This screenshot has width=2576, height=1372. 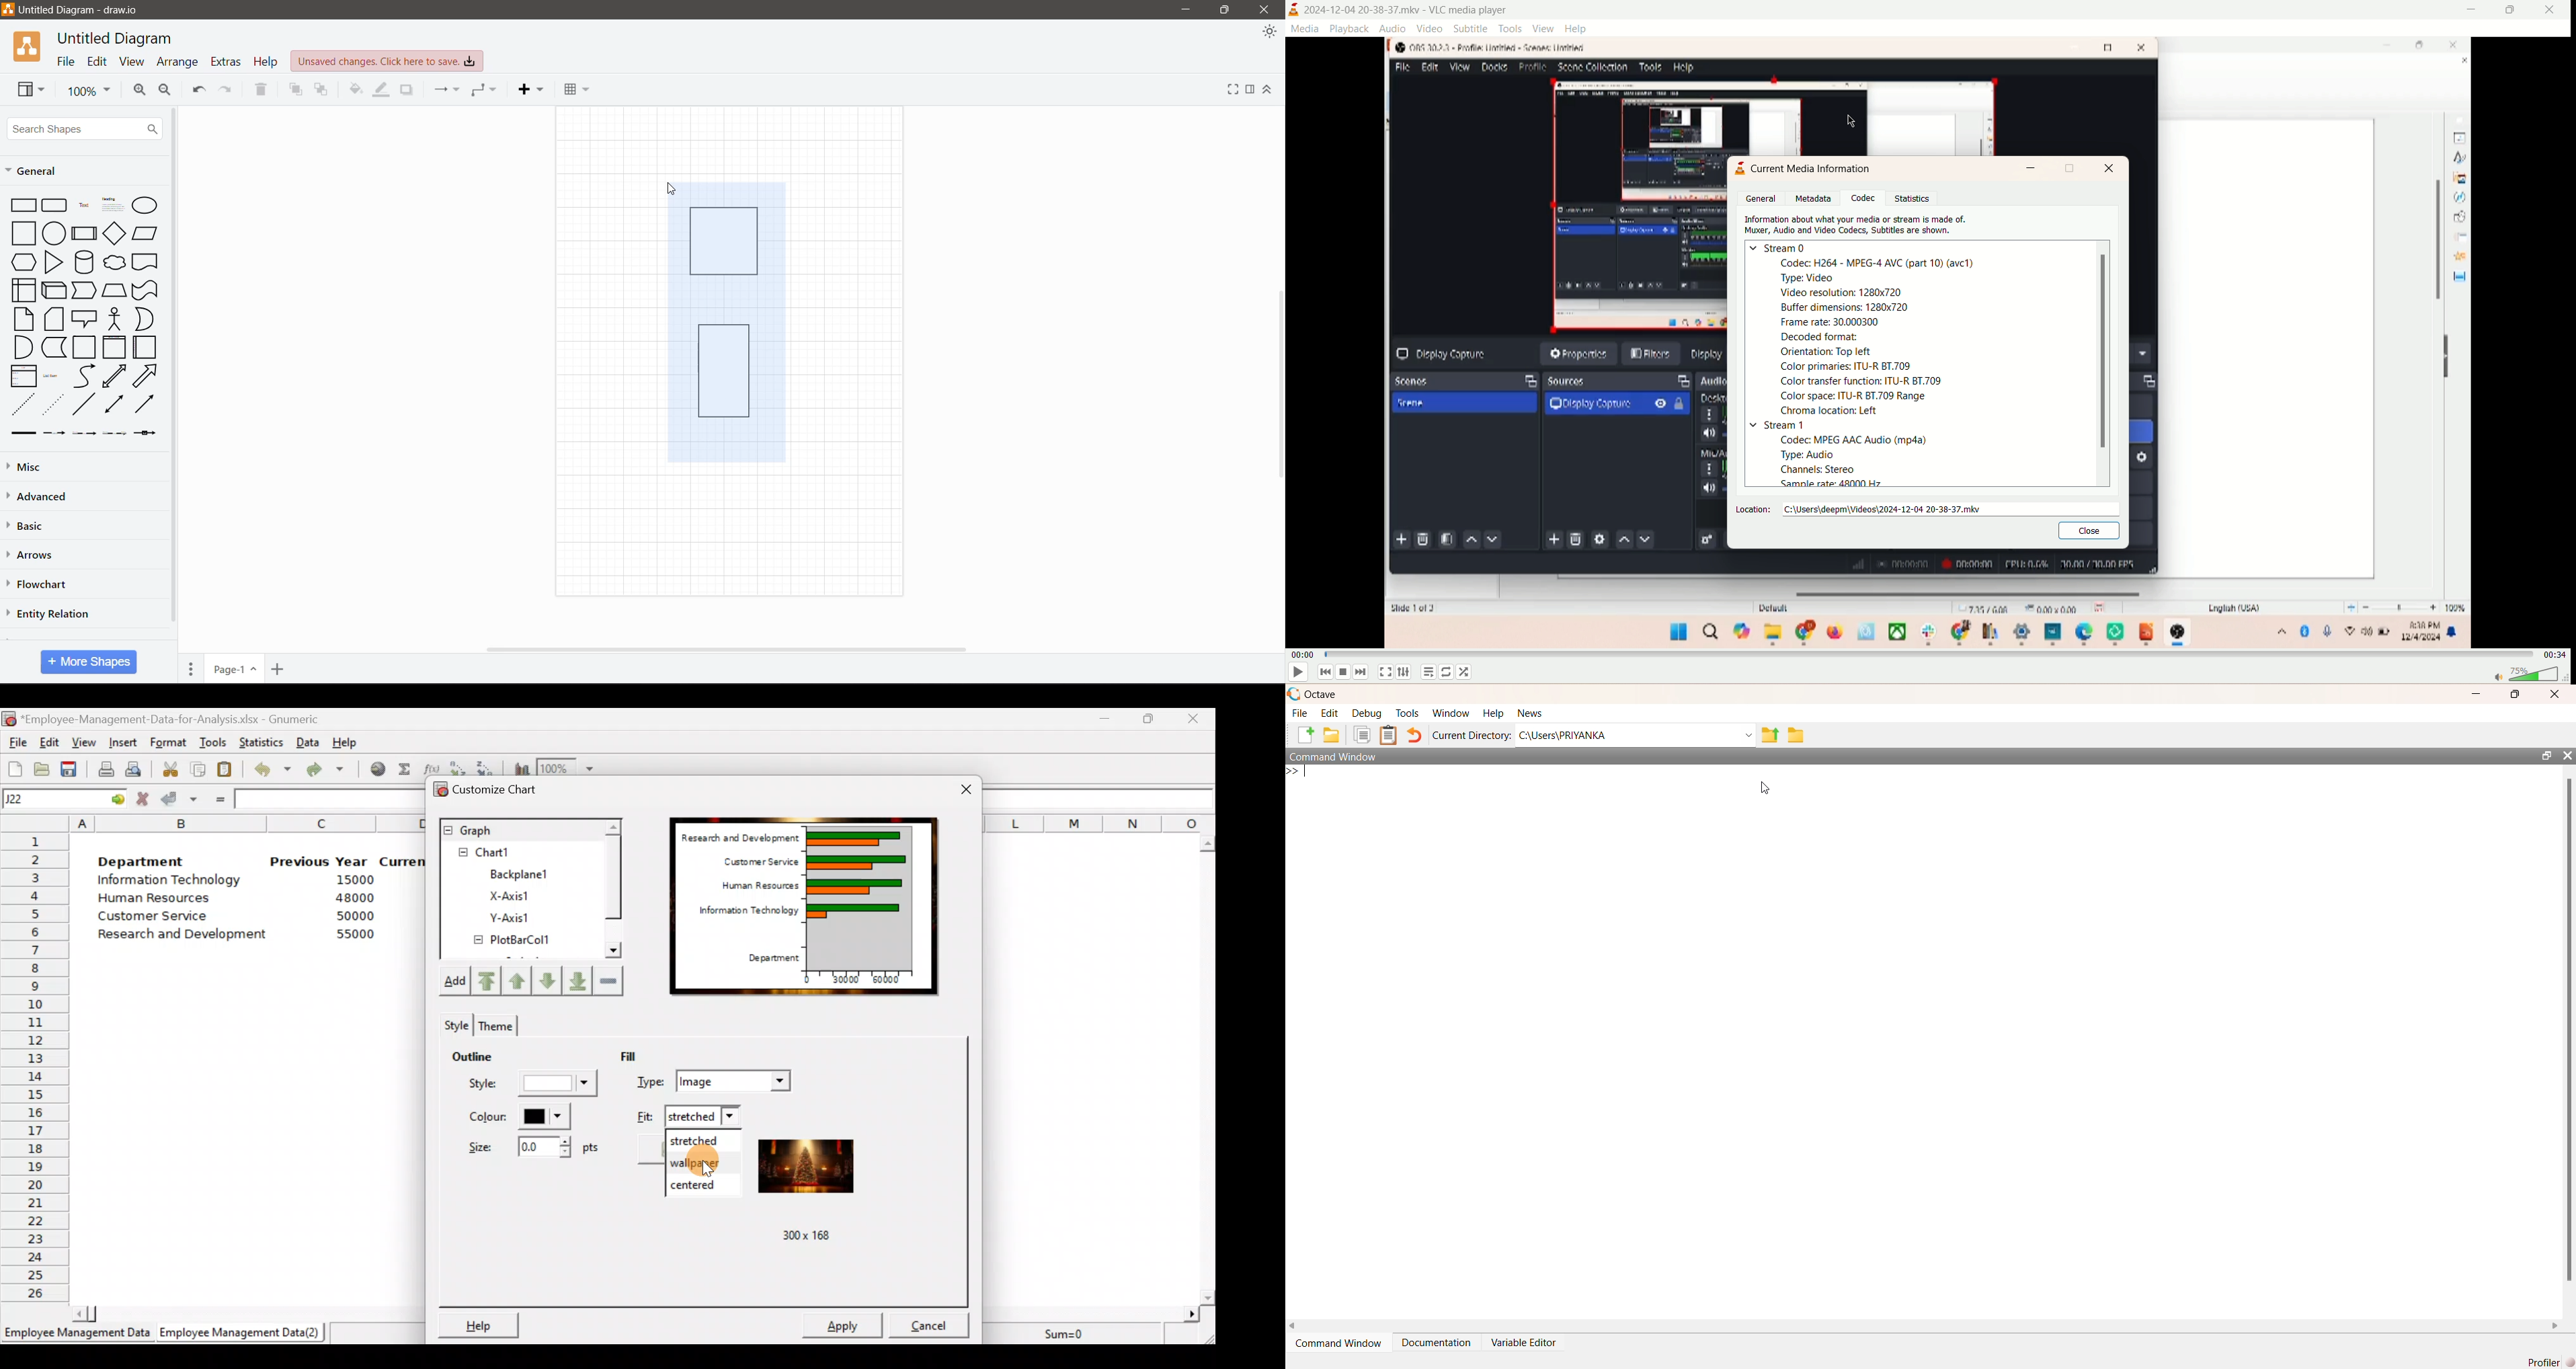 I want to click on edit, so click(x=1329, y=714).